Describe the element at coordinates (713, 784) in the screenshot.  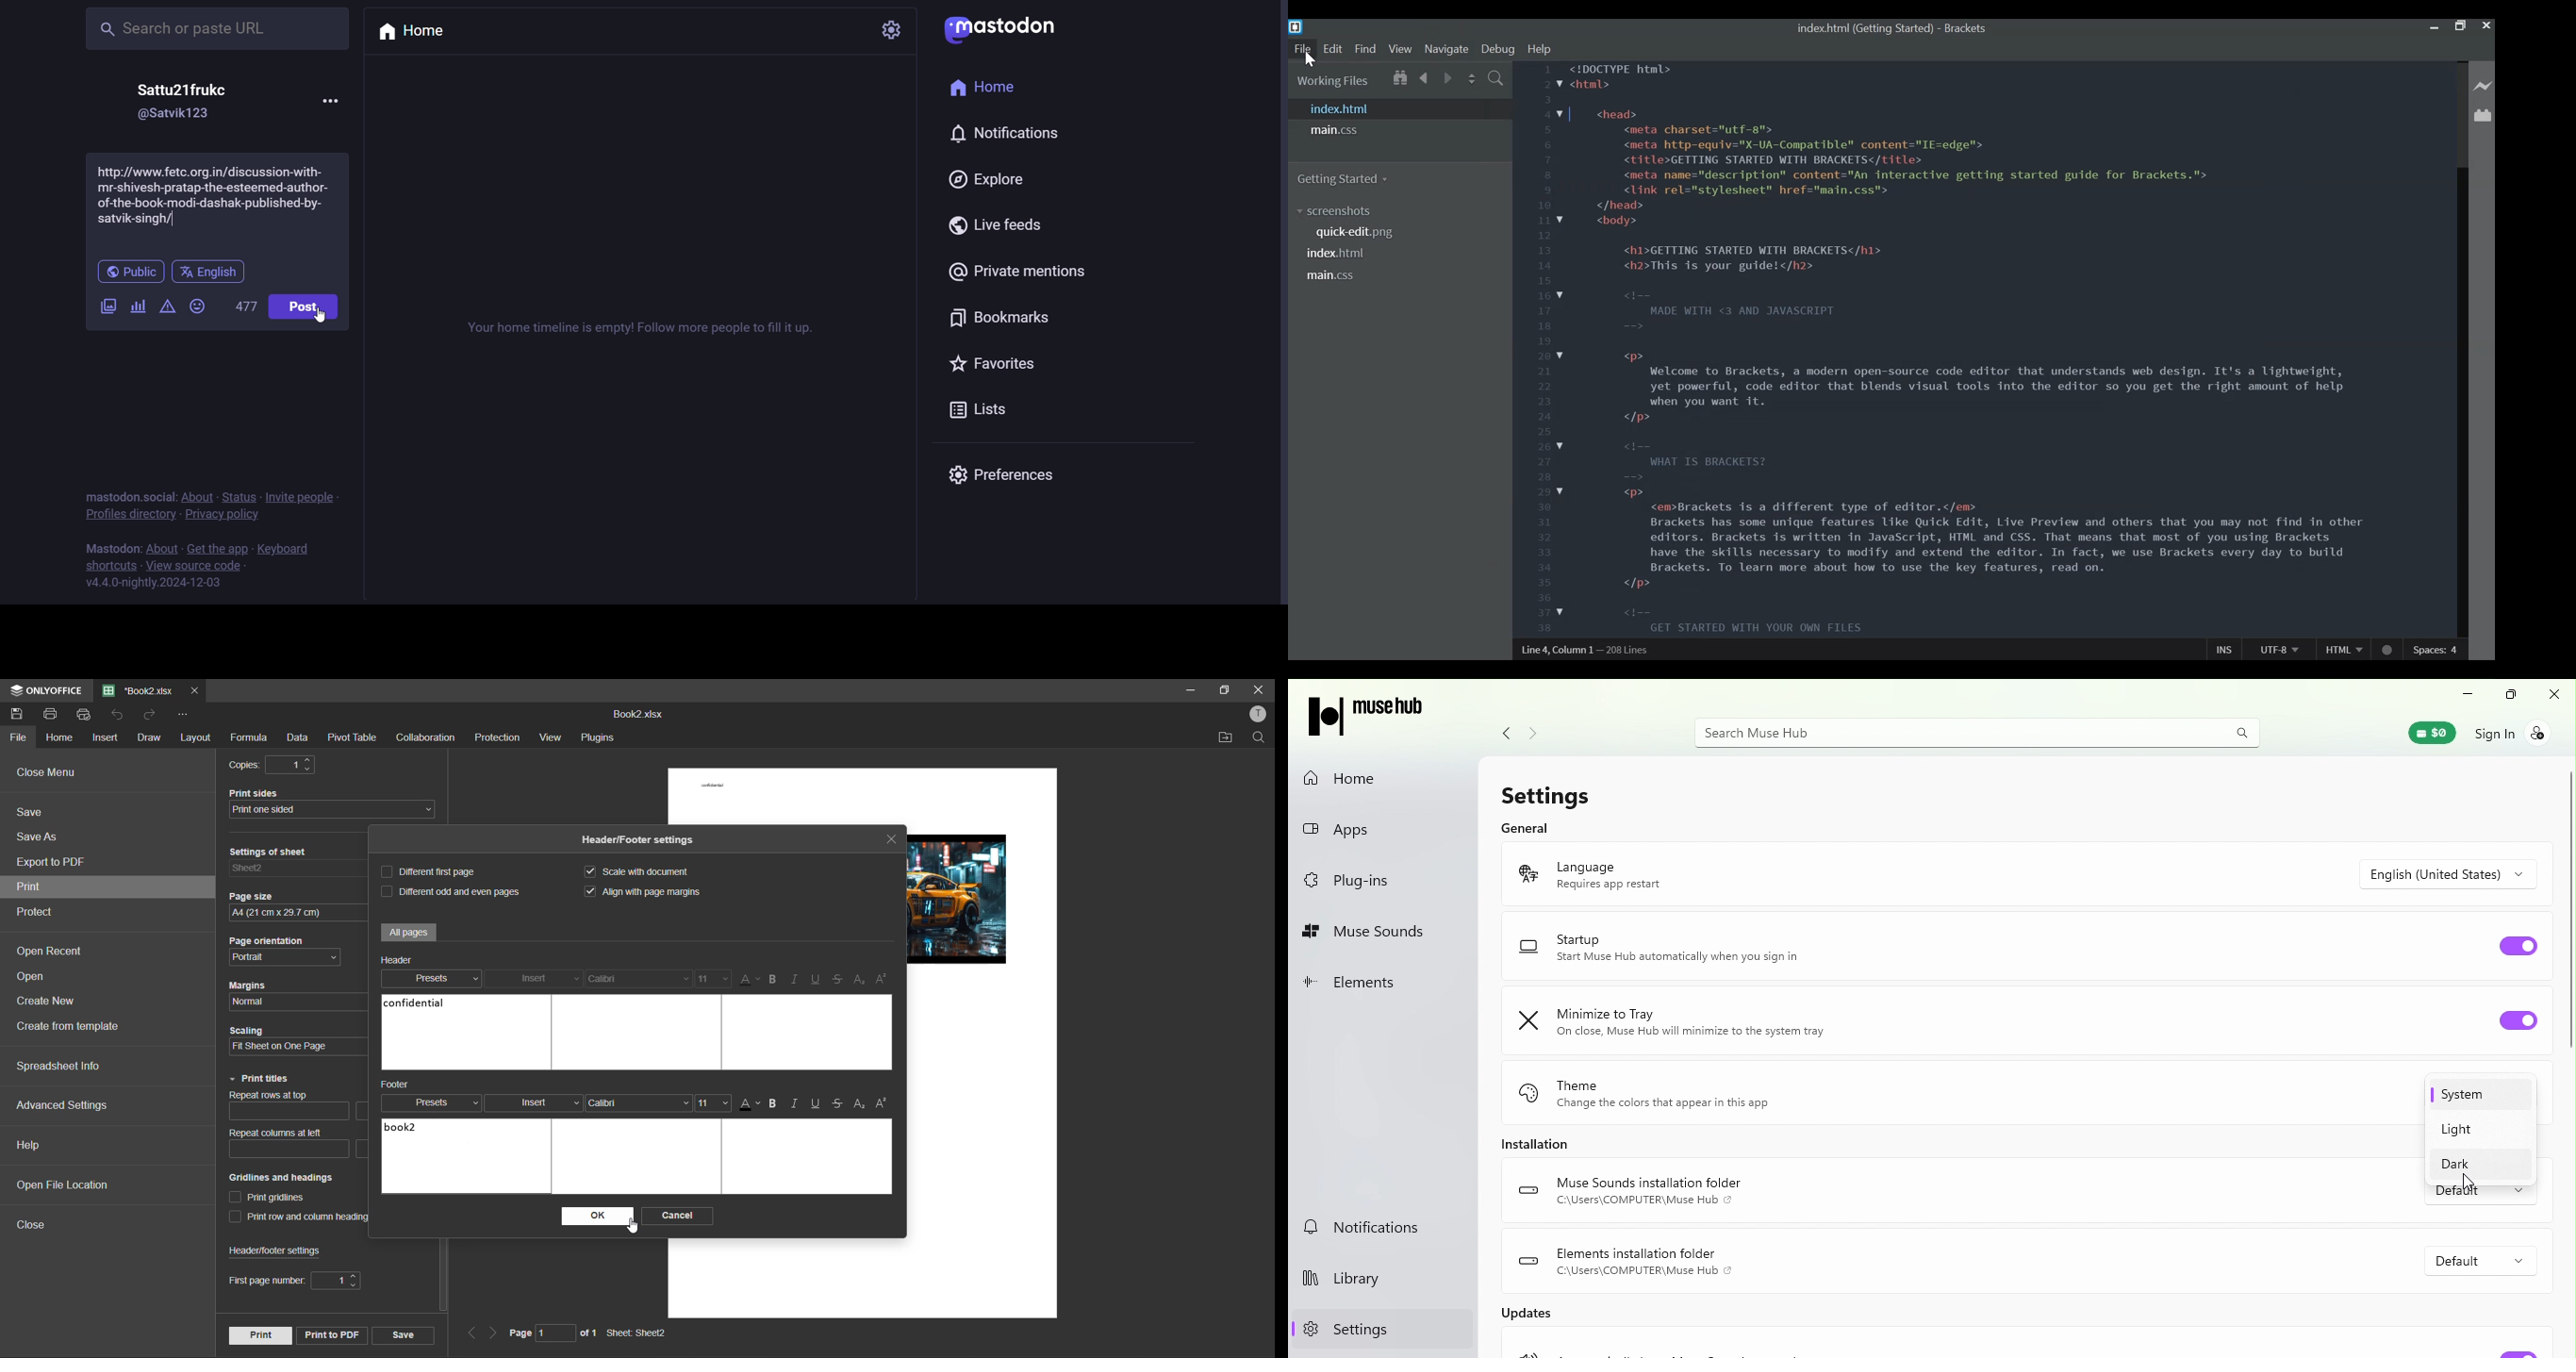
I see `confidential` at that location.